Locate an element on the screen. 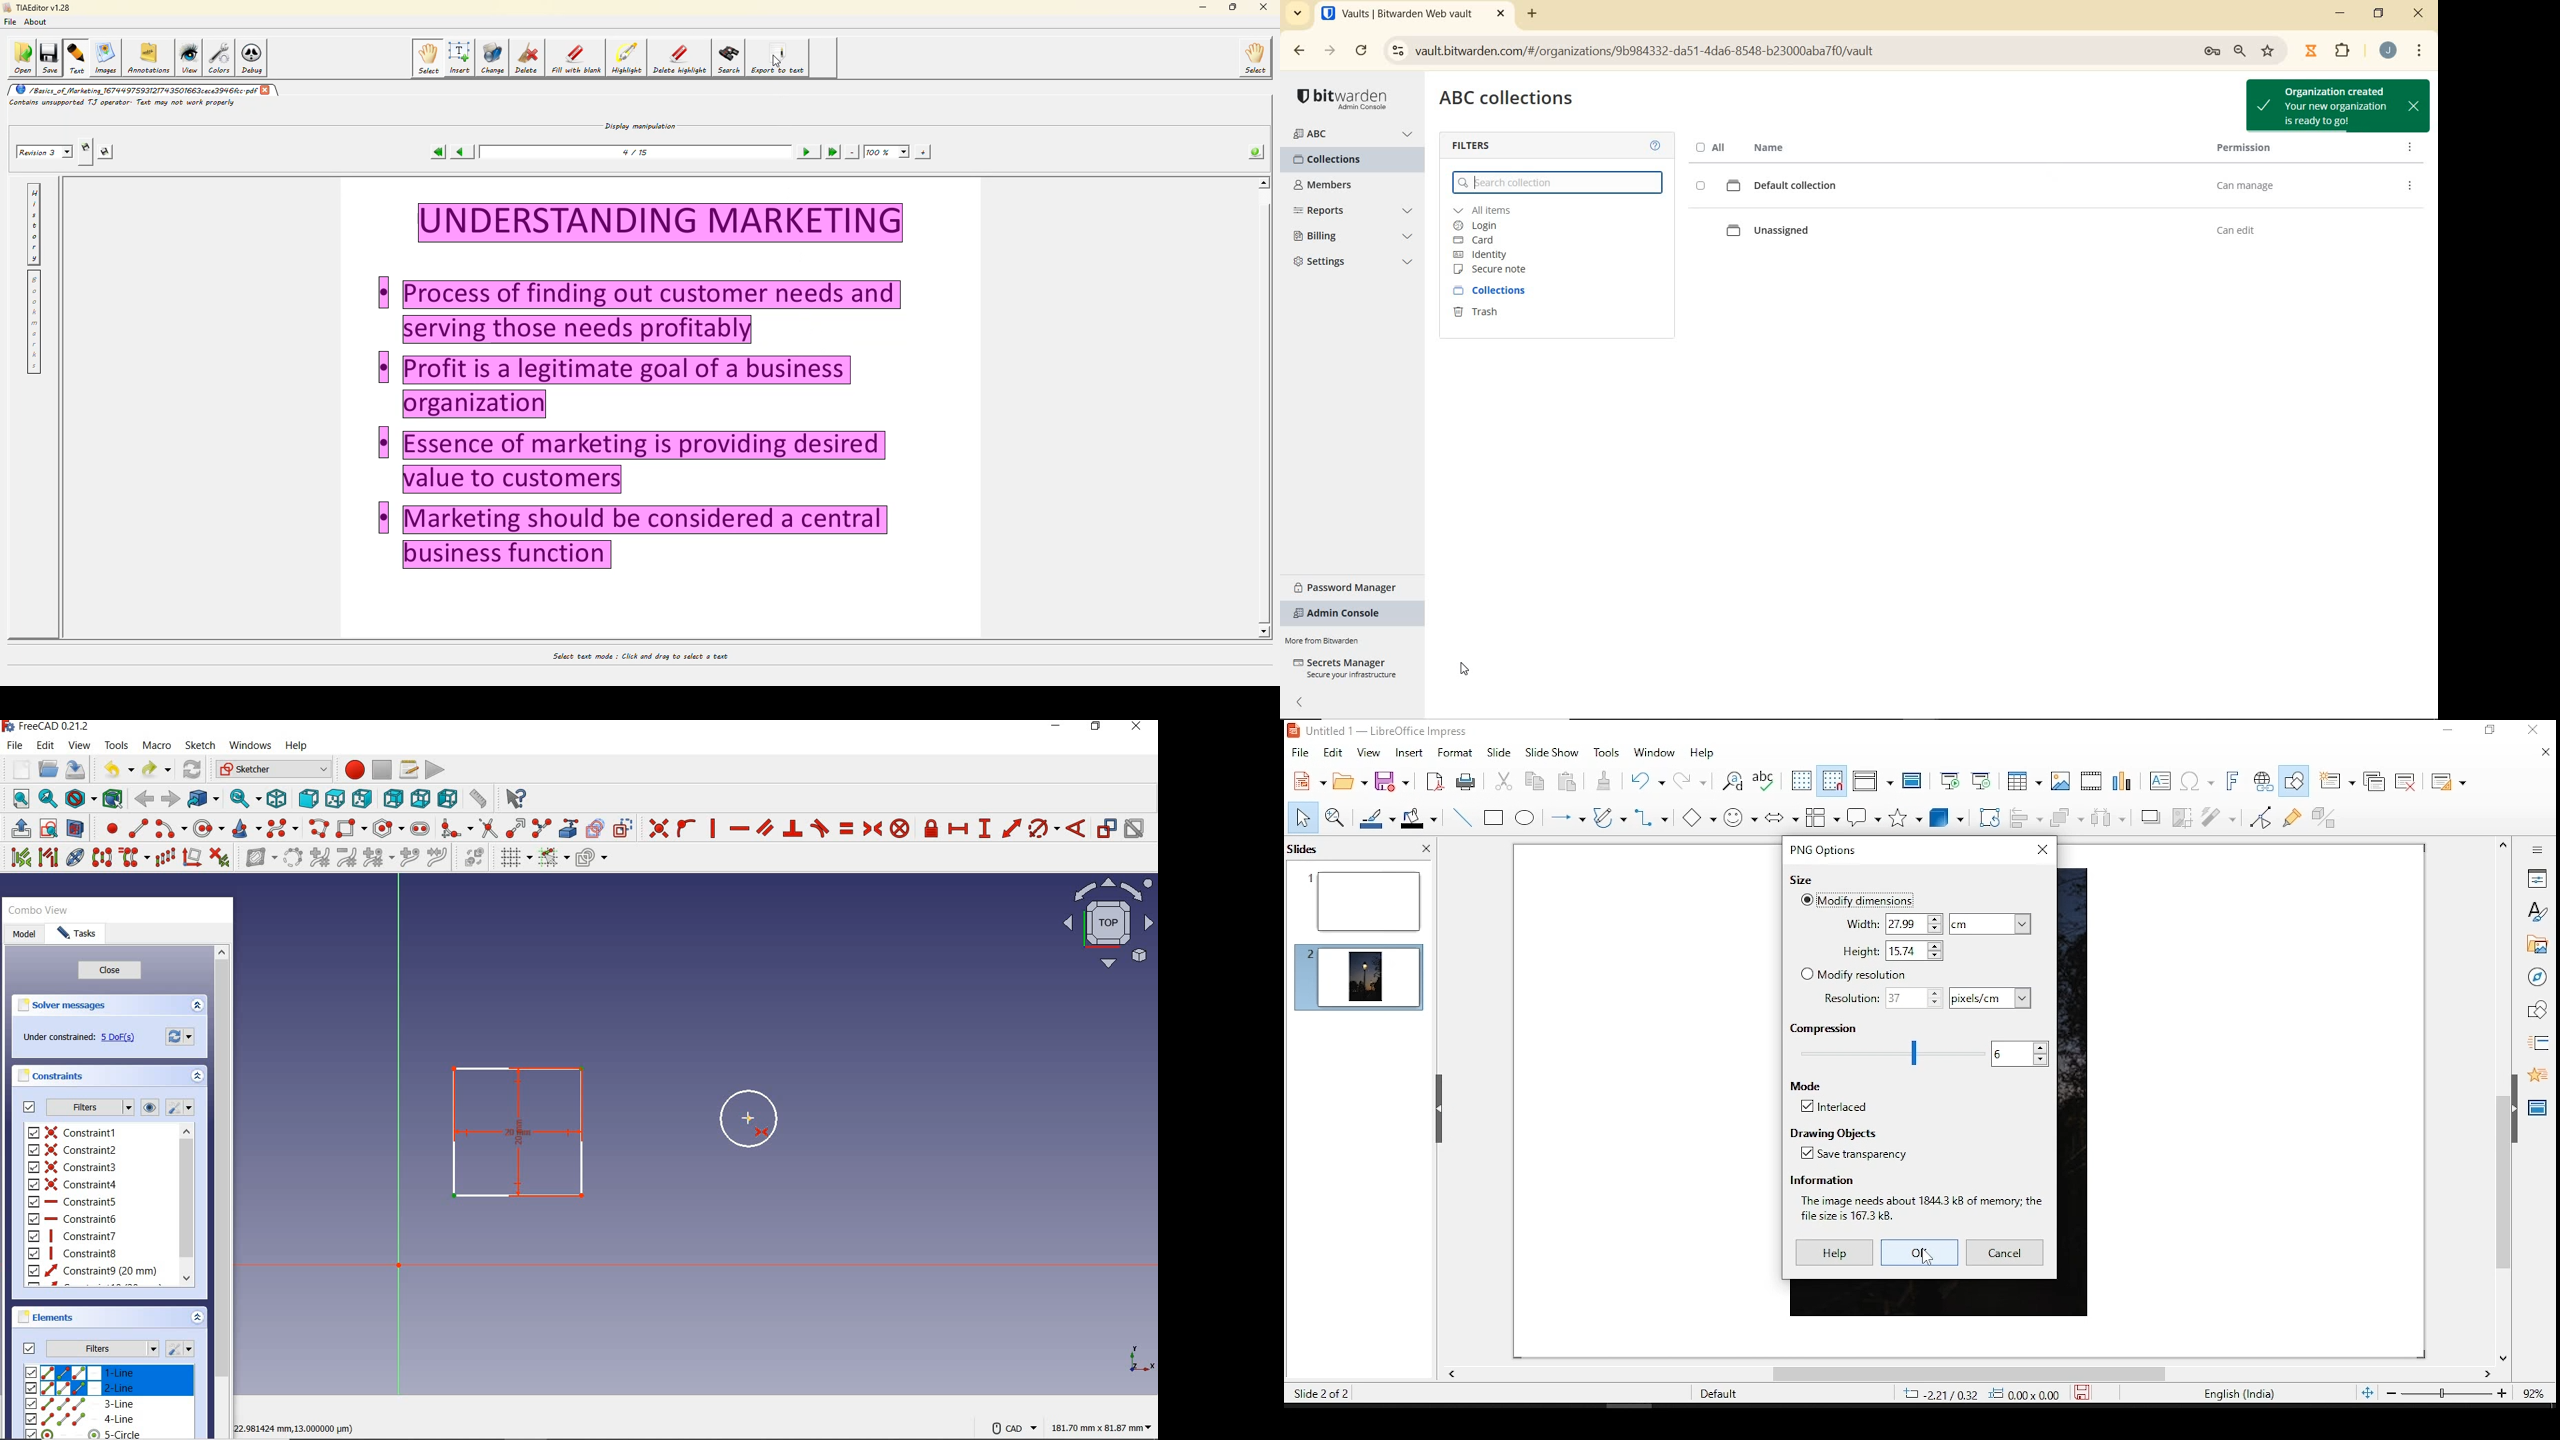  scroll bar is located at coordinates (2503, 1101).